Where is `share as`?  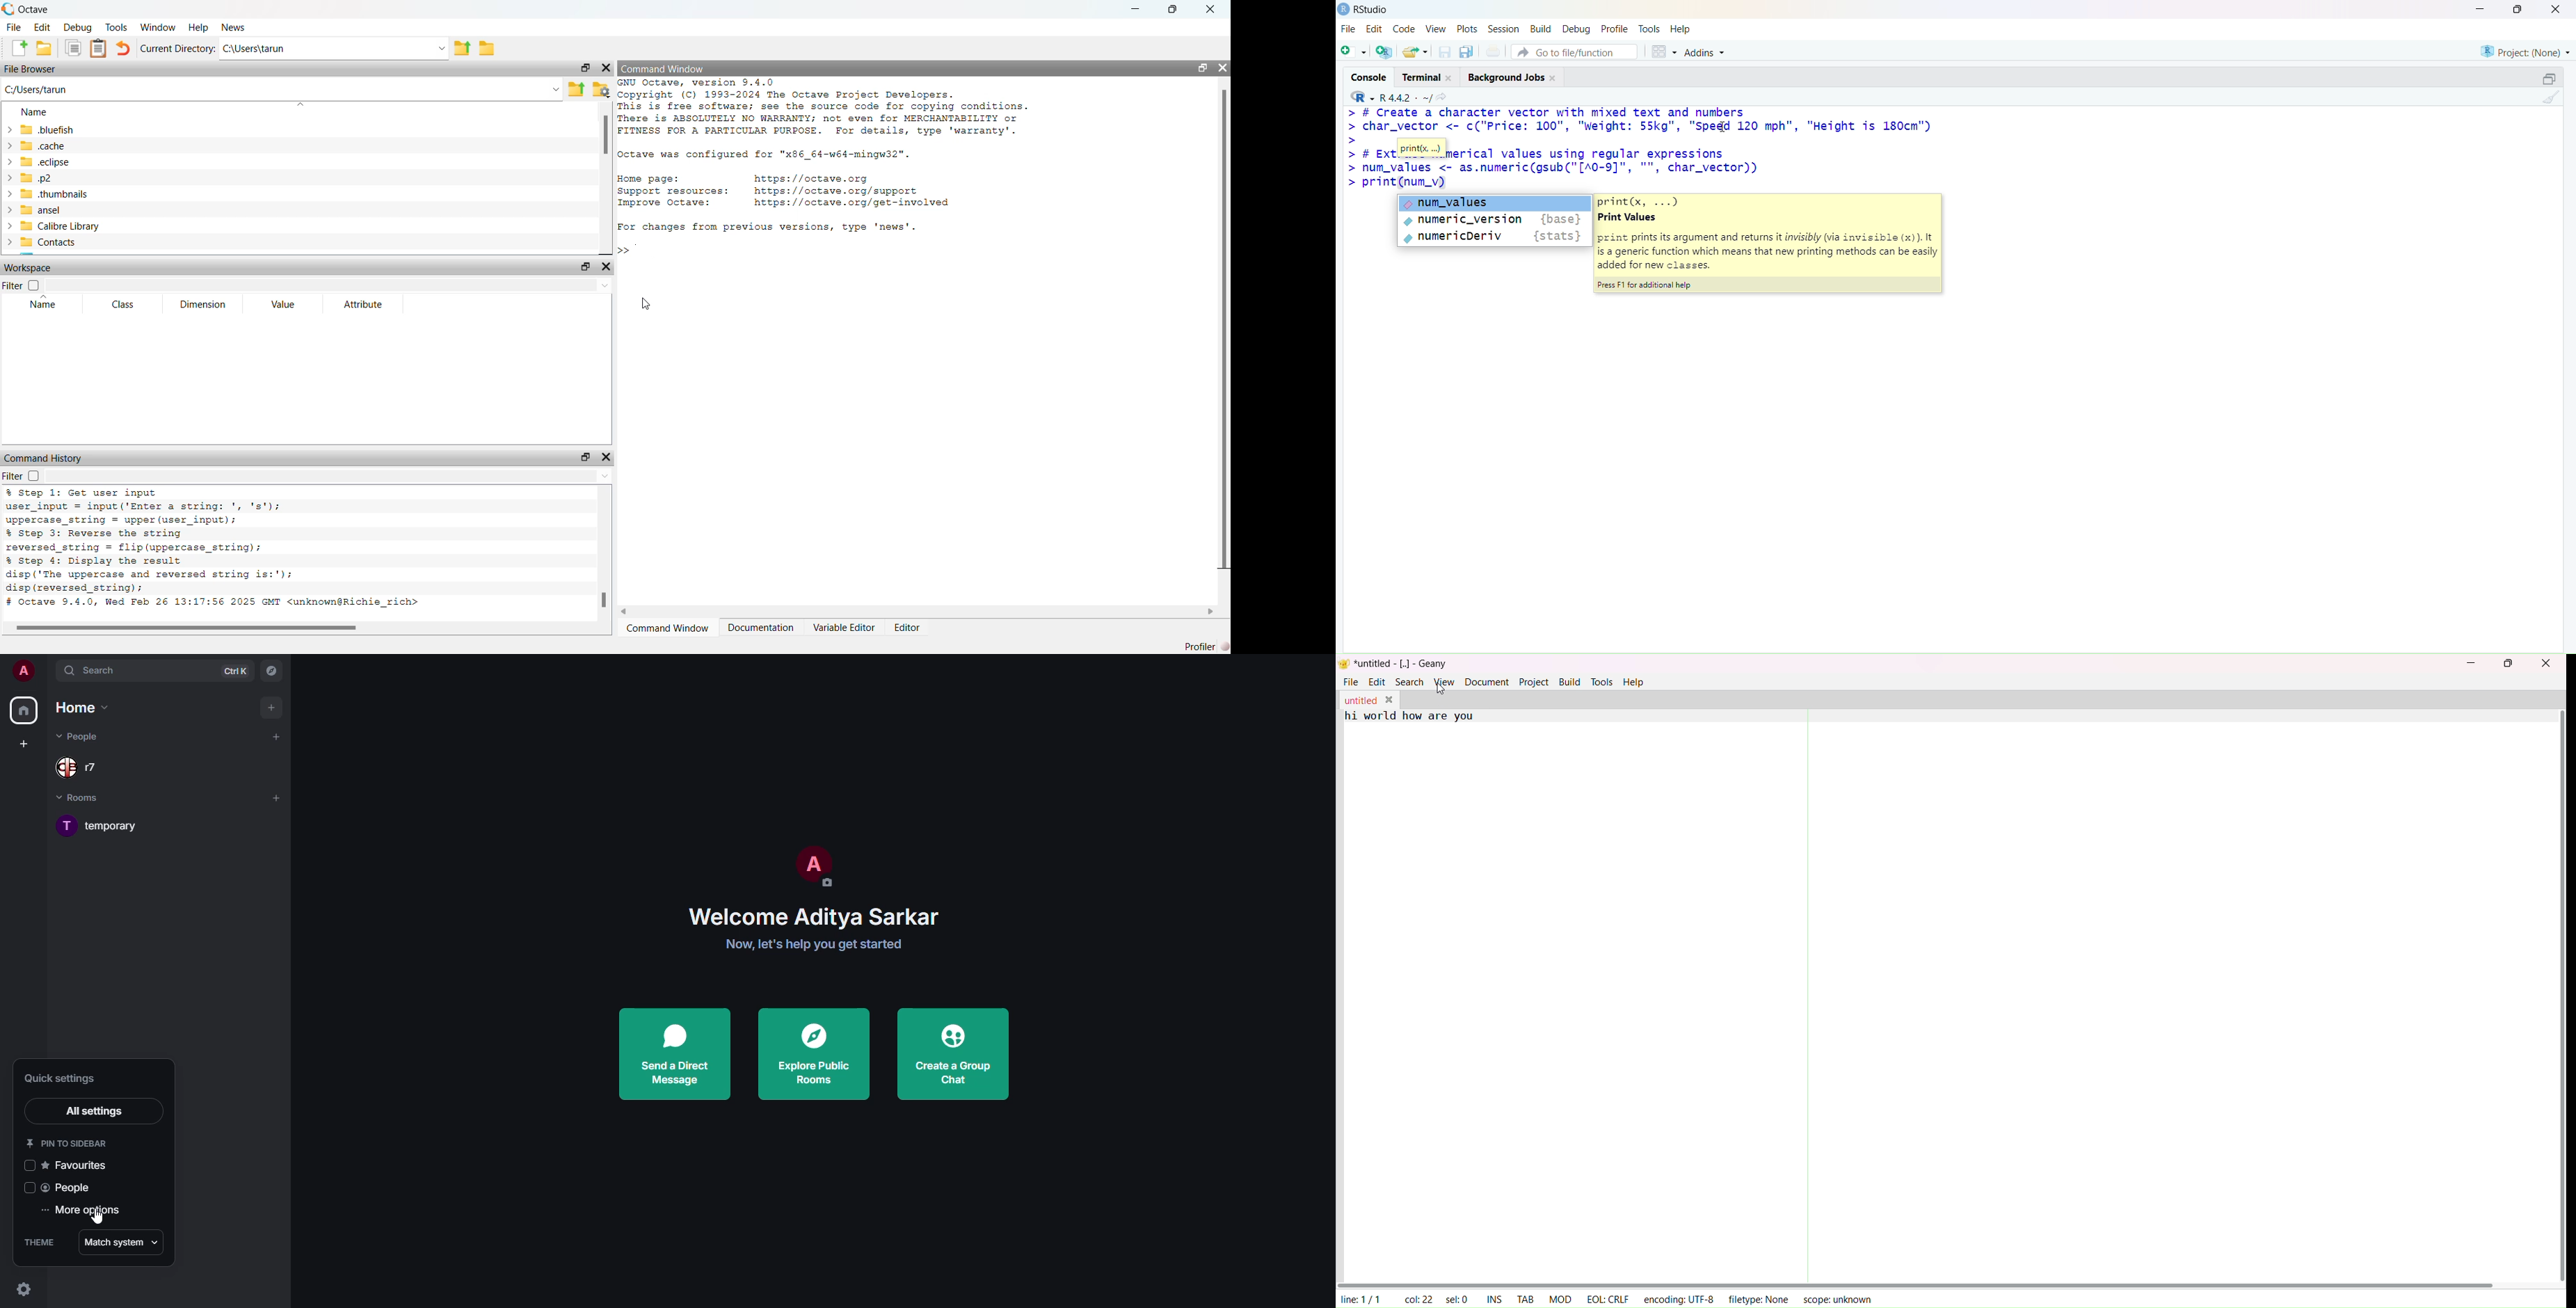
share as is located at coordinates (1416, 52).